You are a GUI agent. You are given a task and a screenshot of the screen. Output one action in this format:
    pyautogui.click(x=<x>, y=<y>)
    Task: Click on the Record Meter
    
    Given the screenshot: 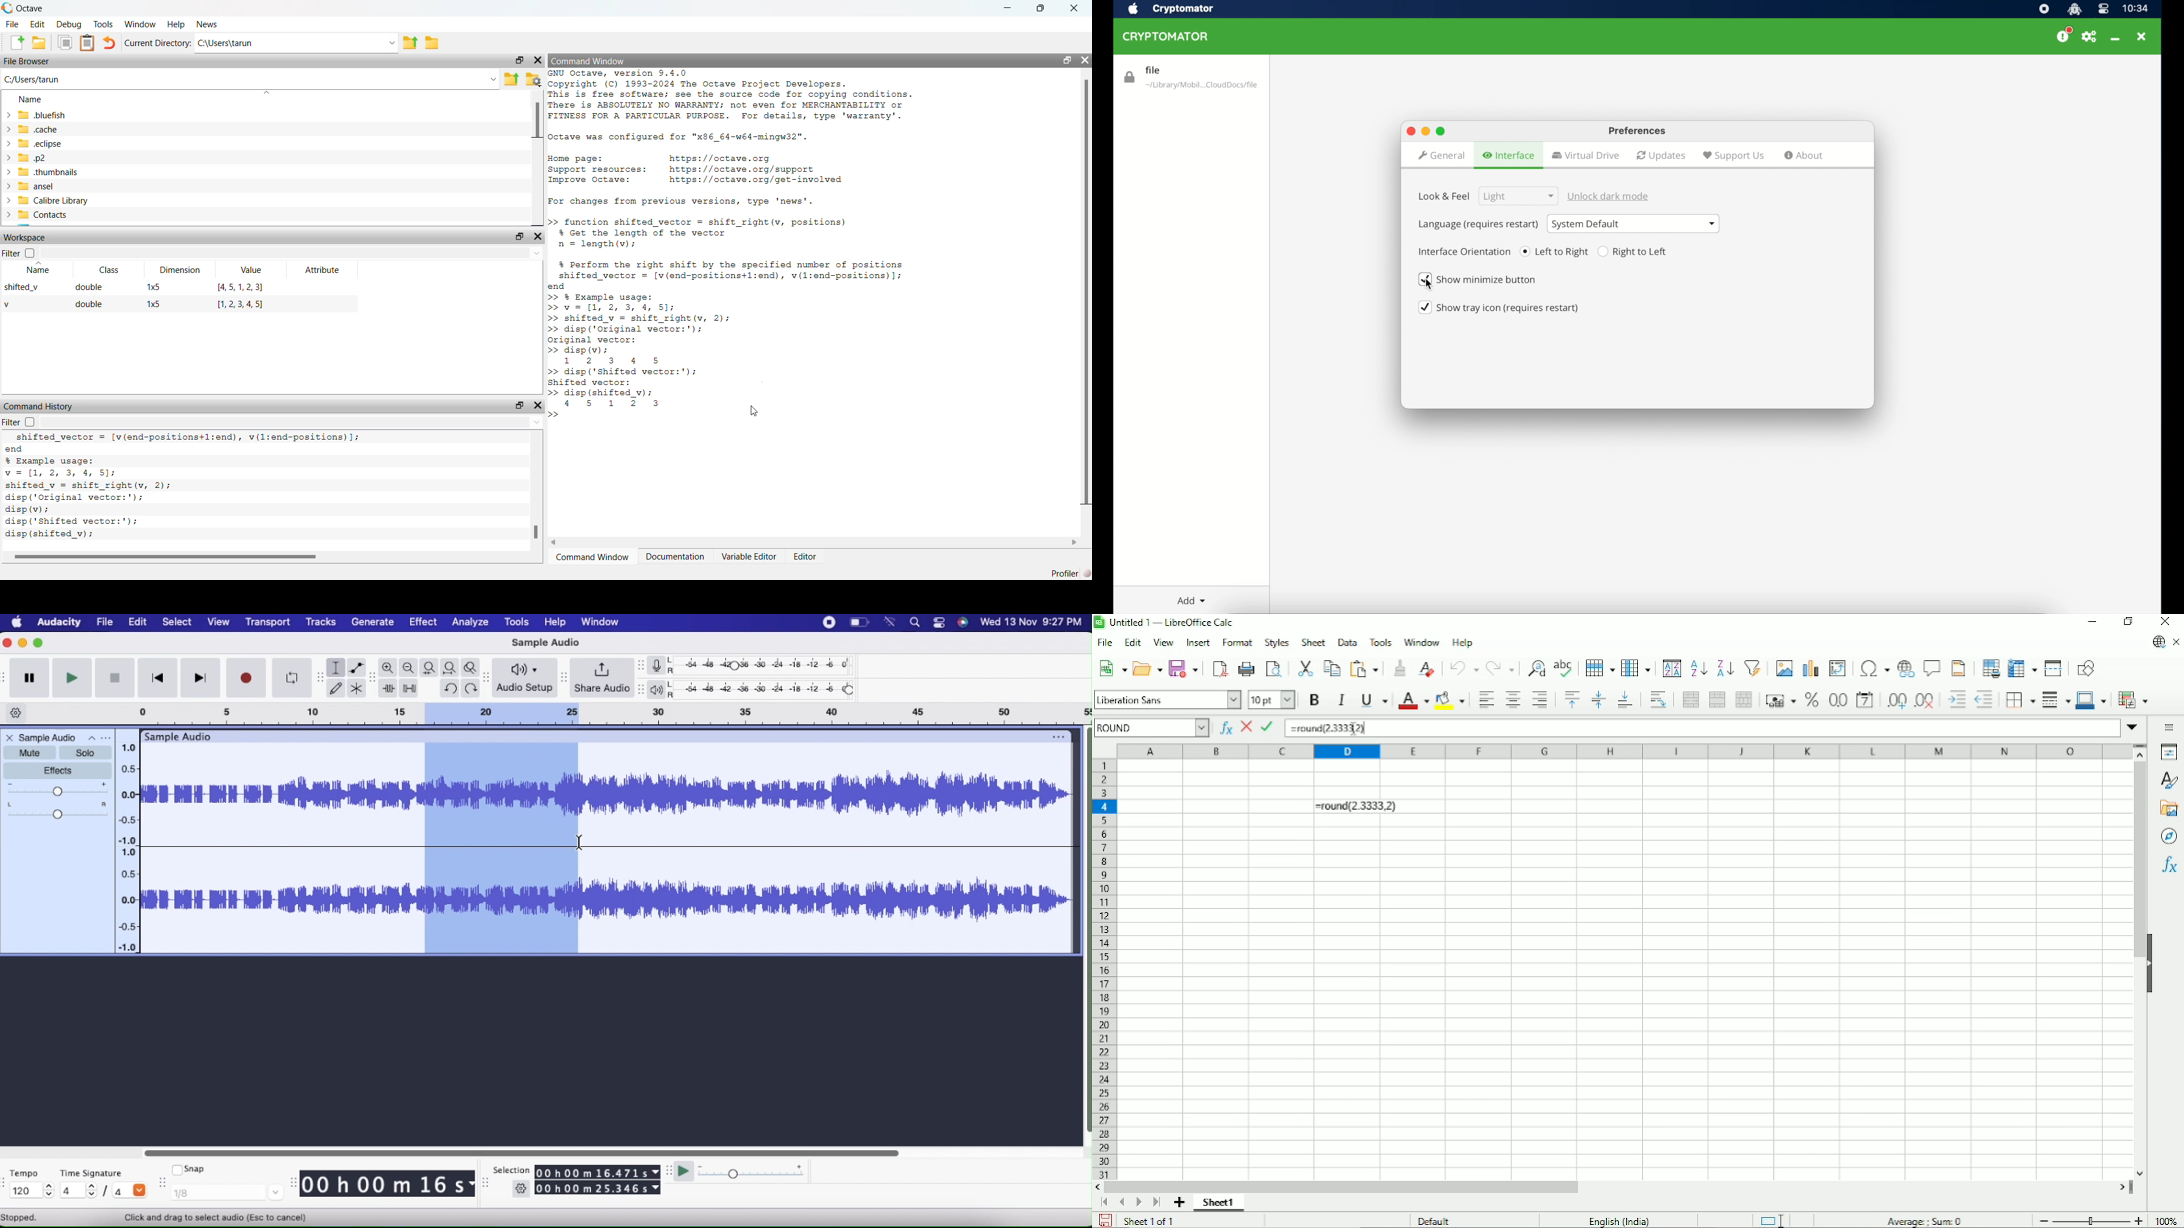 What is the action you would take?
    pyautogui.click(x=661, y=666)
    